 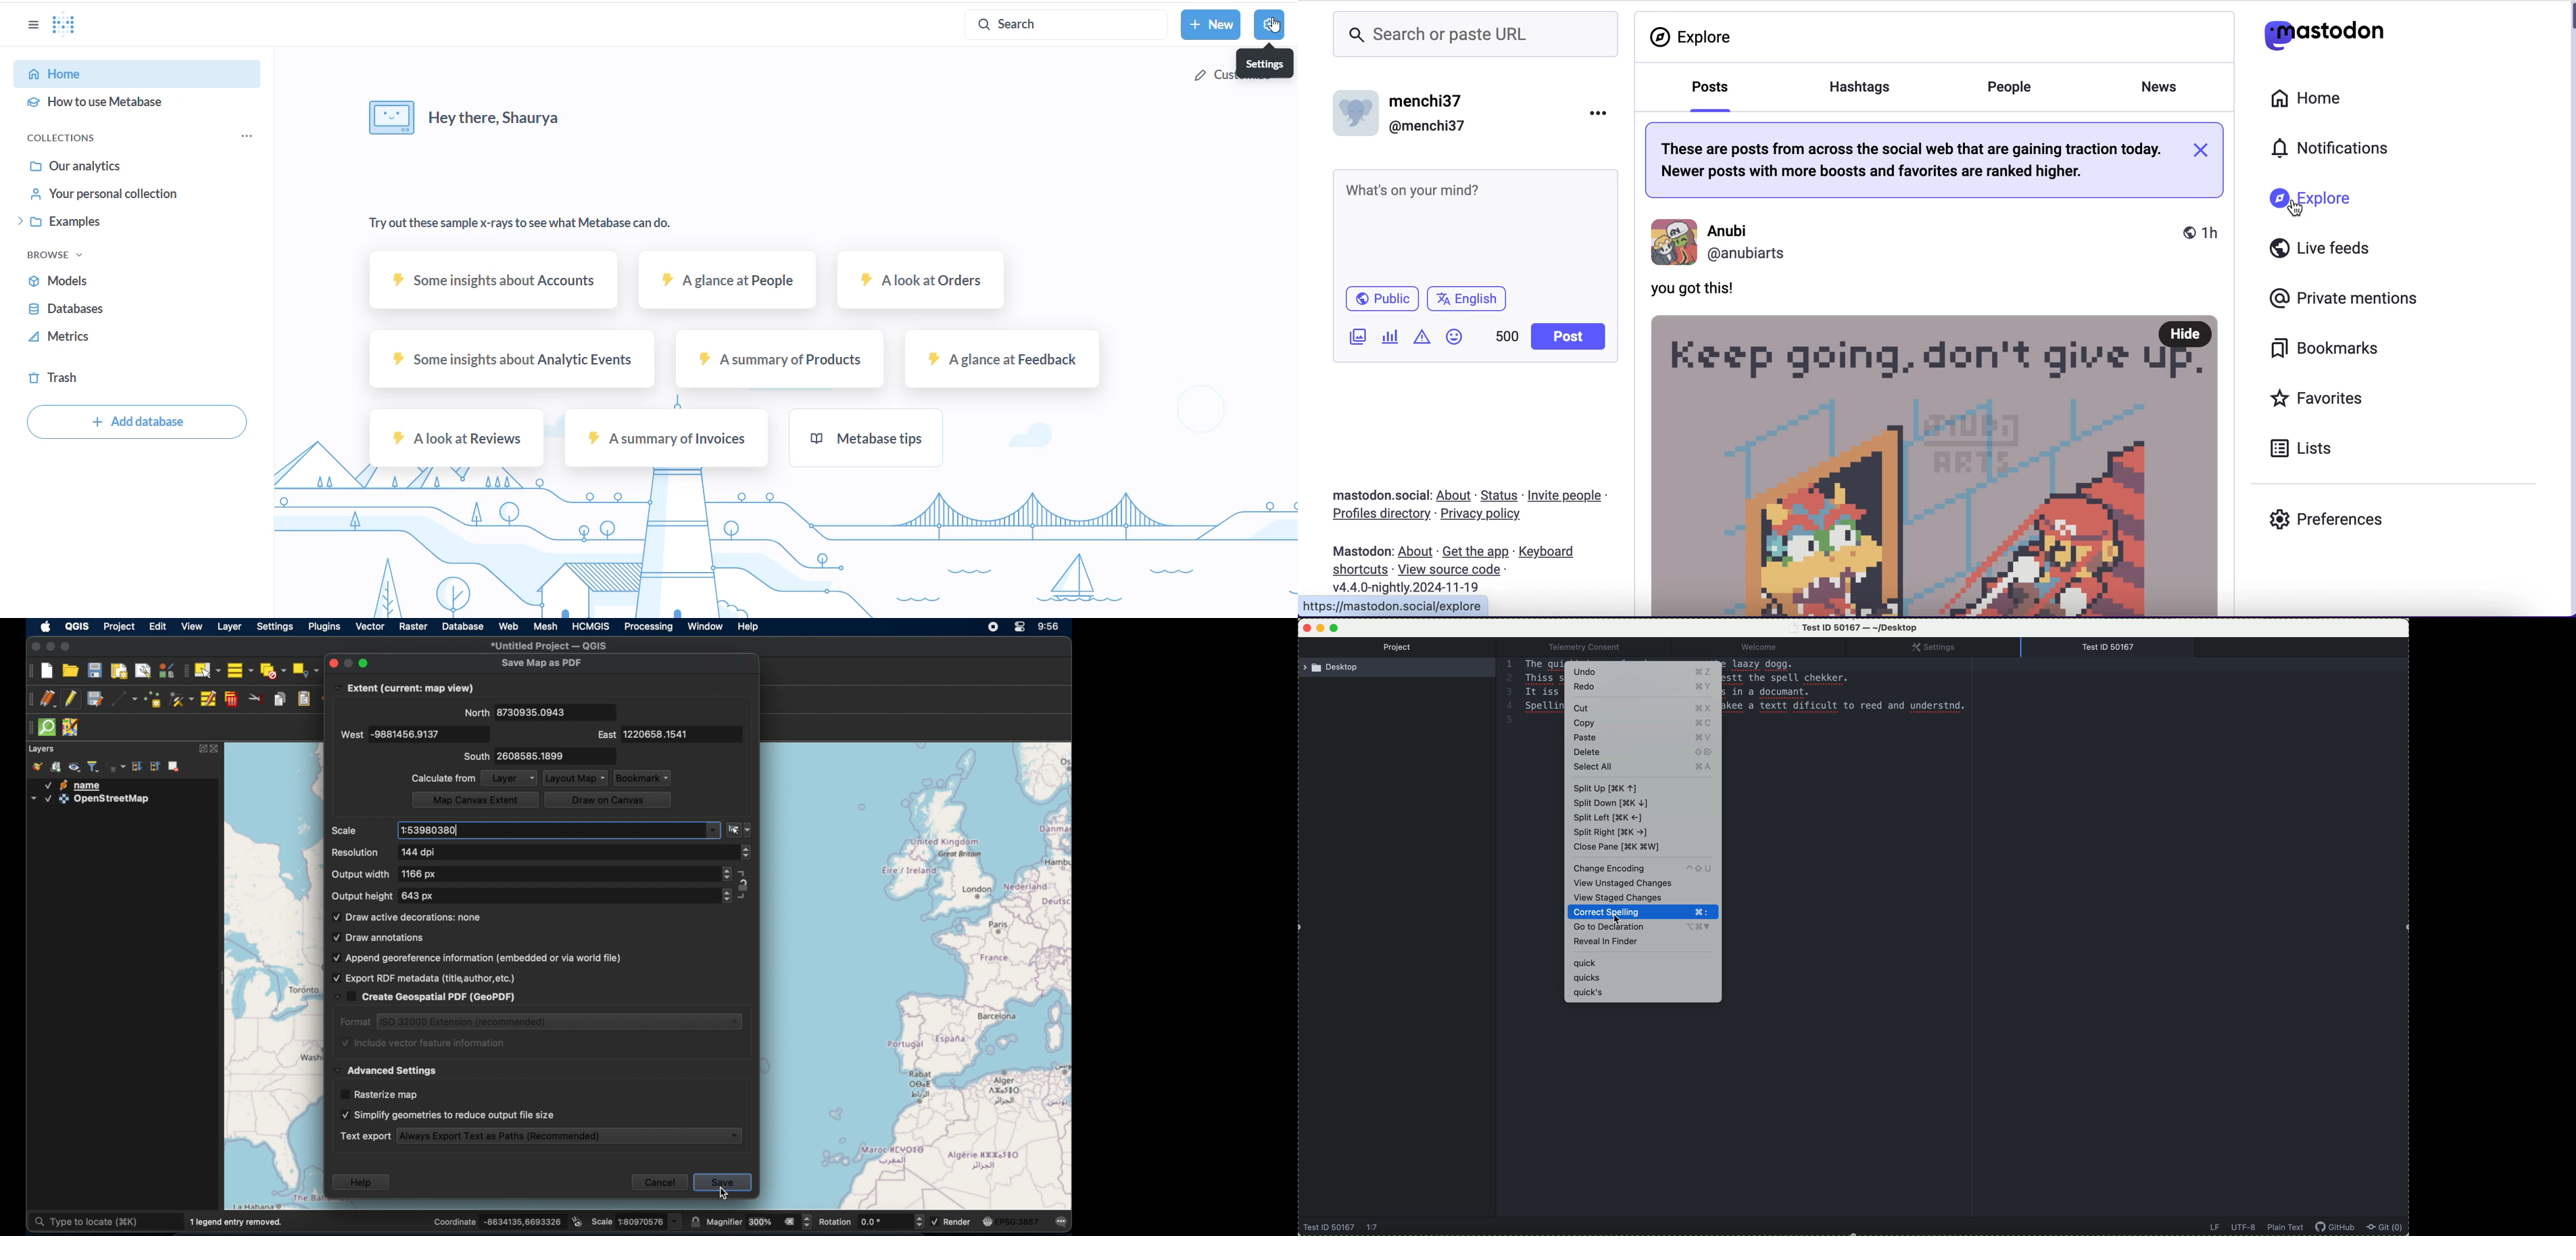 I want to click on file name, so click(x=1856, y=627).